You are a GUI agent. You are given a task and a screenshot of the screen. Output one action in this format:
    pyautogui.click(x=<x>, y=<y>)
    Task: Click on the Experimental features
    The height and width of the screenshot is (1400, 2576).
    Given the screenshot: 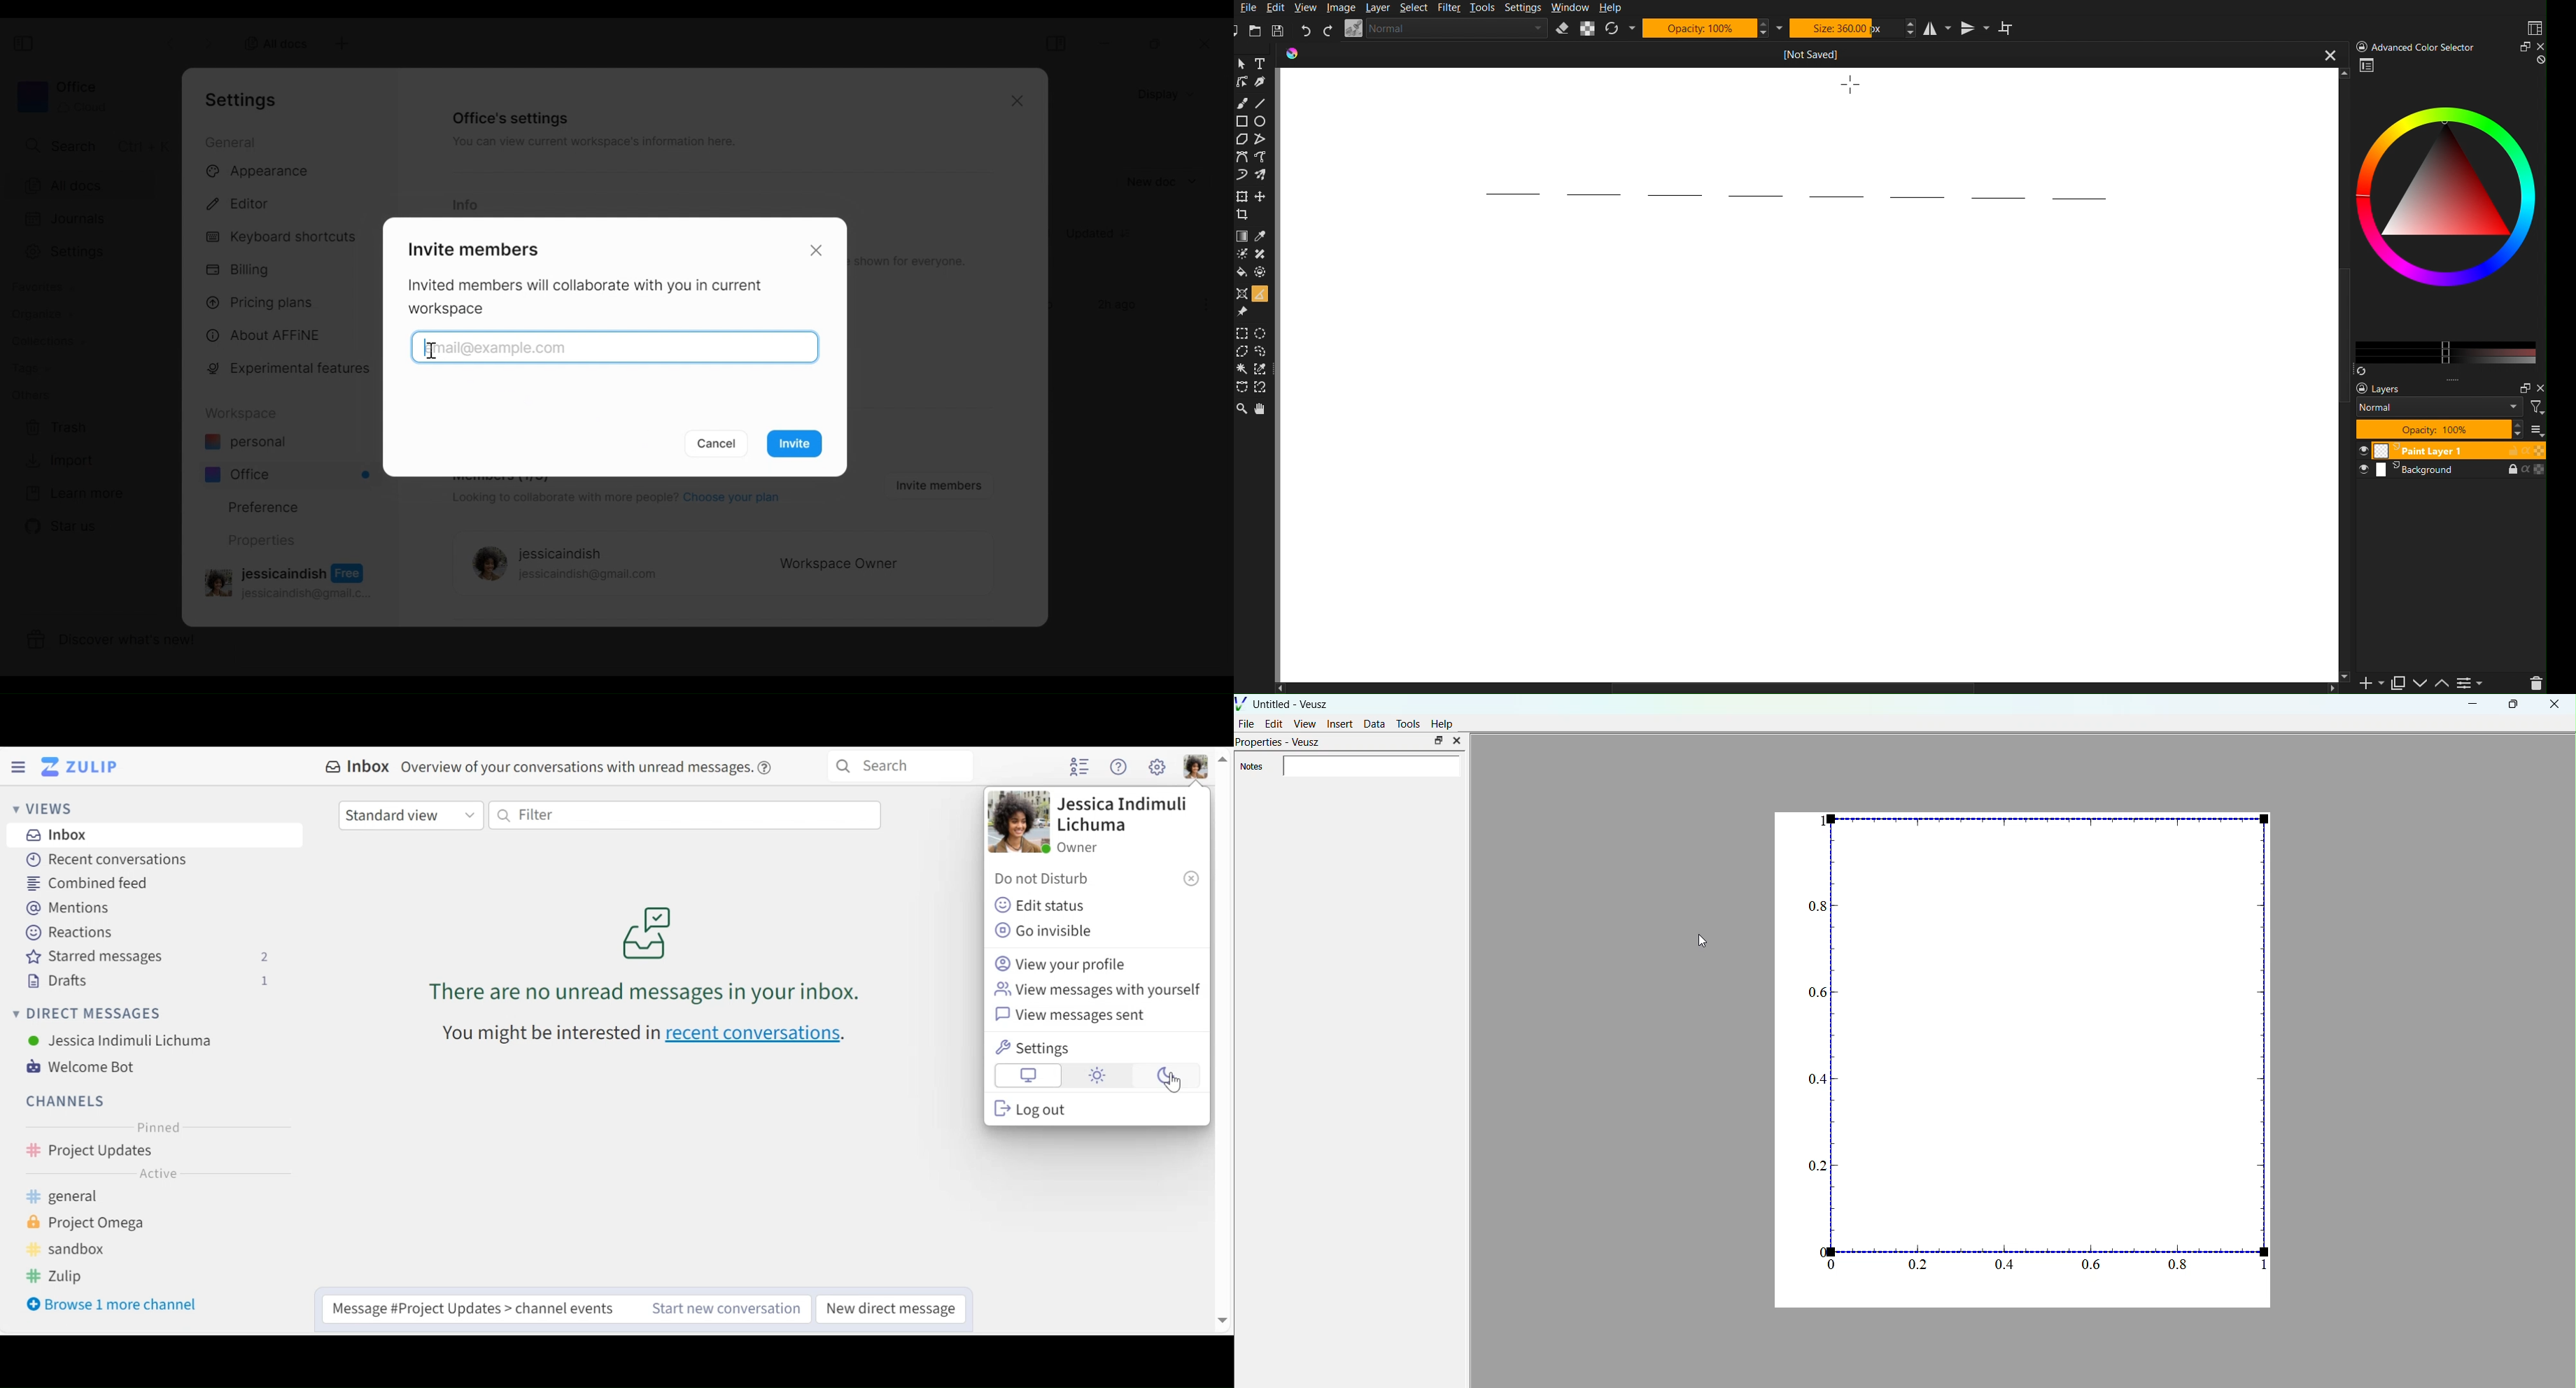 What is the action you would take?
    pyautogui.click(x=291, y=371)
    